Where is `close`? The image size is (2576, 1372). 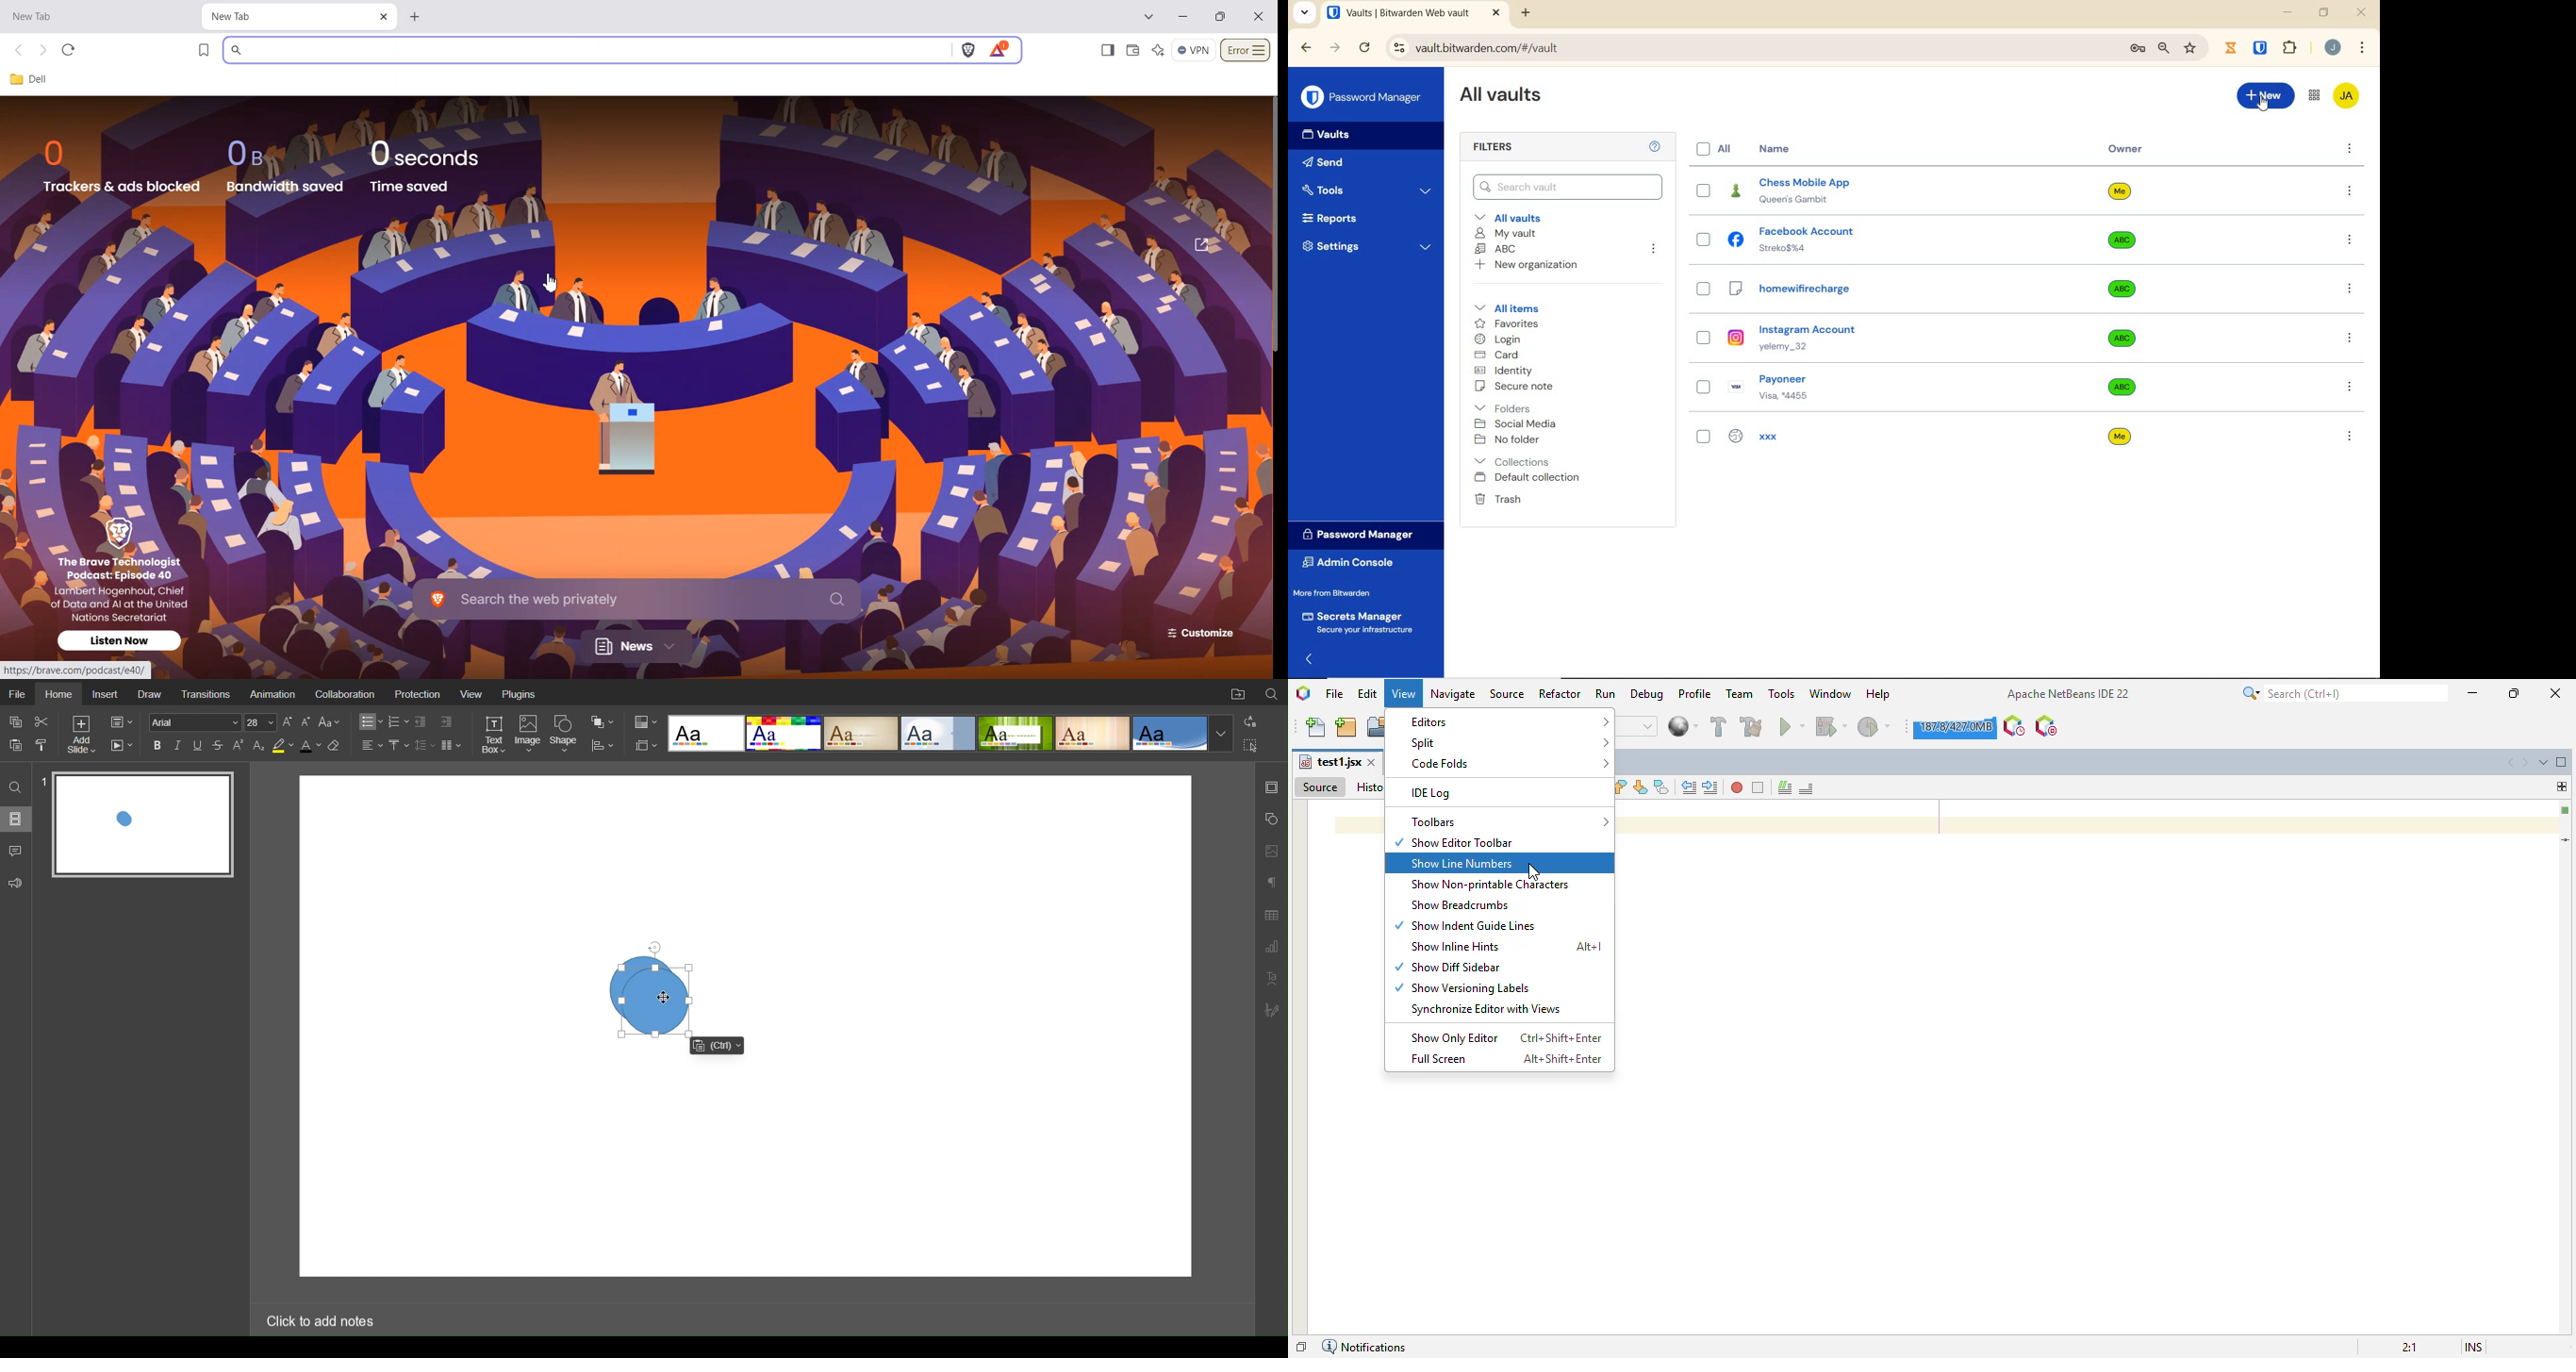 close is located at coordinates (2362, 11).